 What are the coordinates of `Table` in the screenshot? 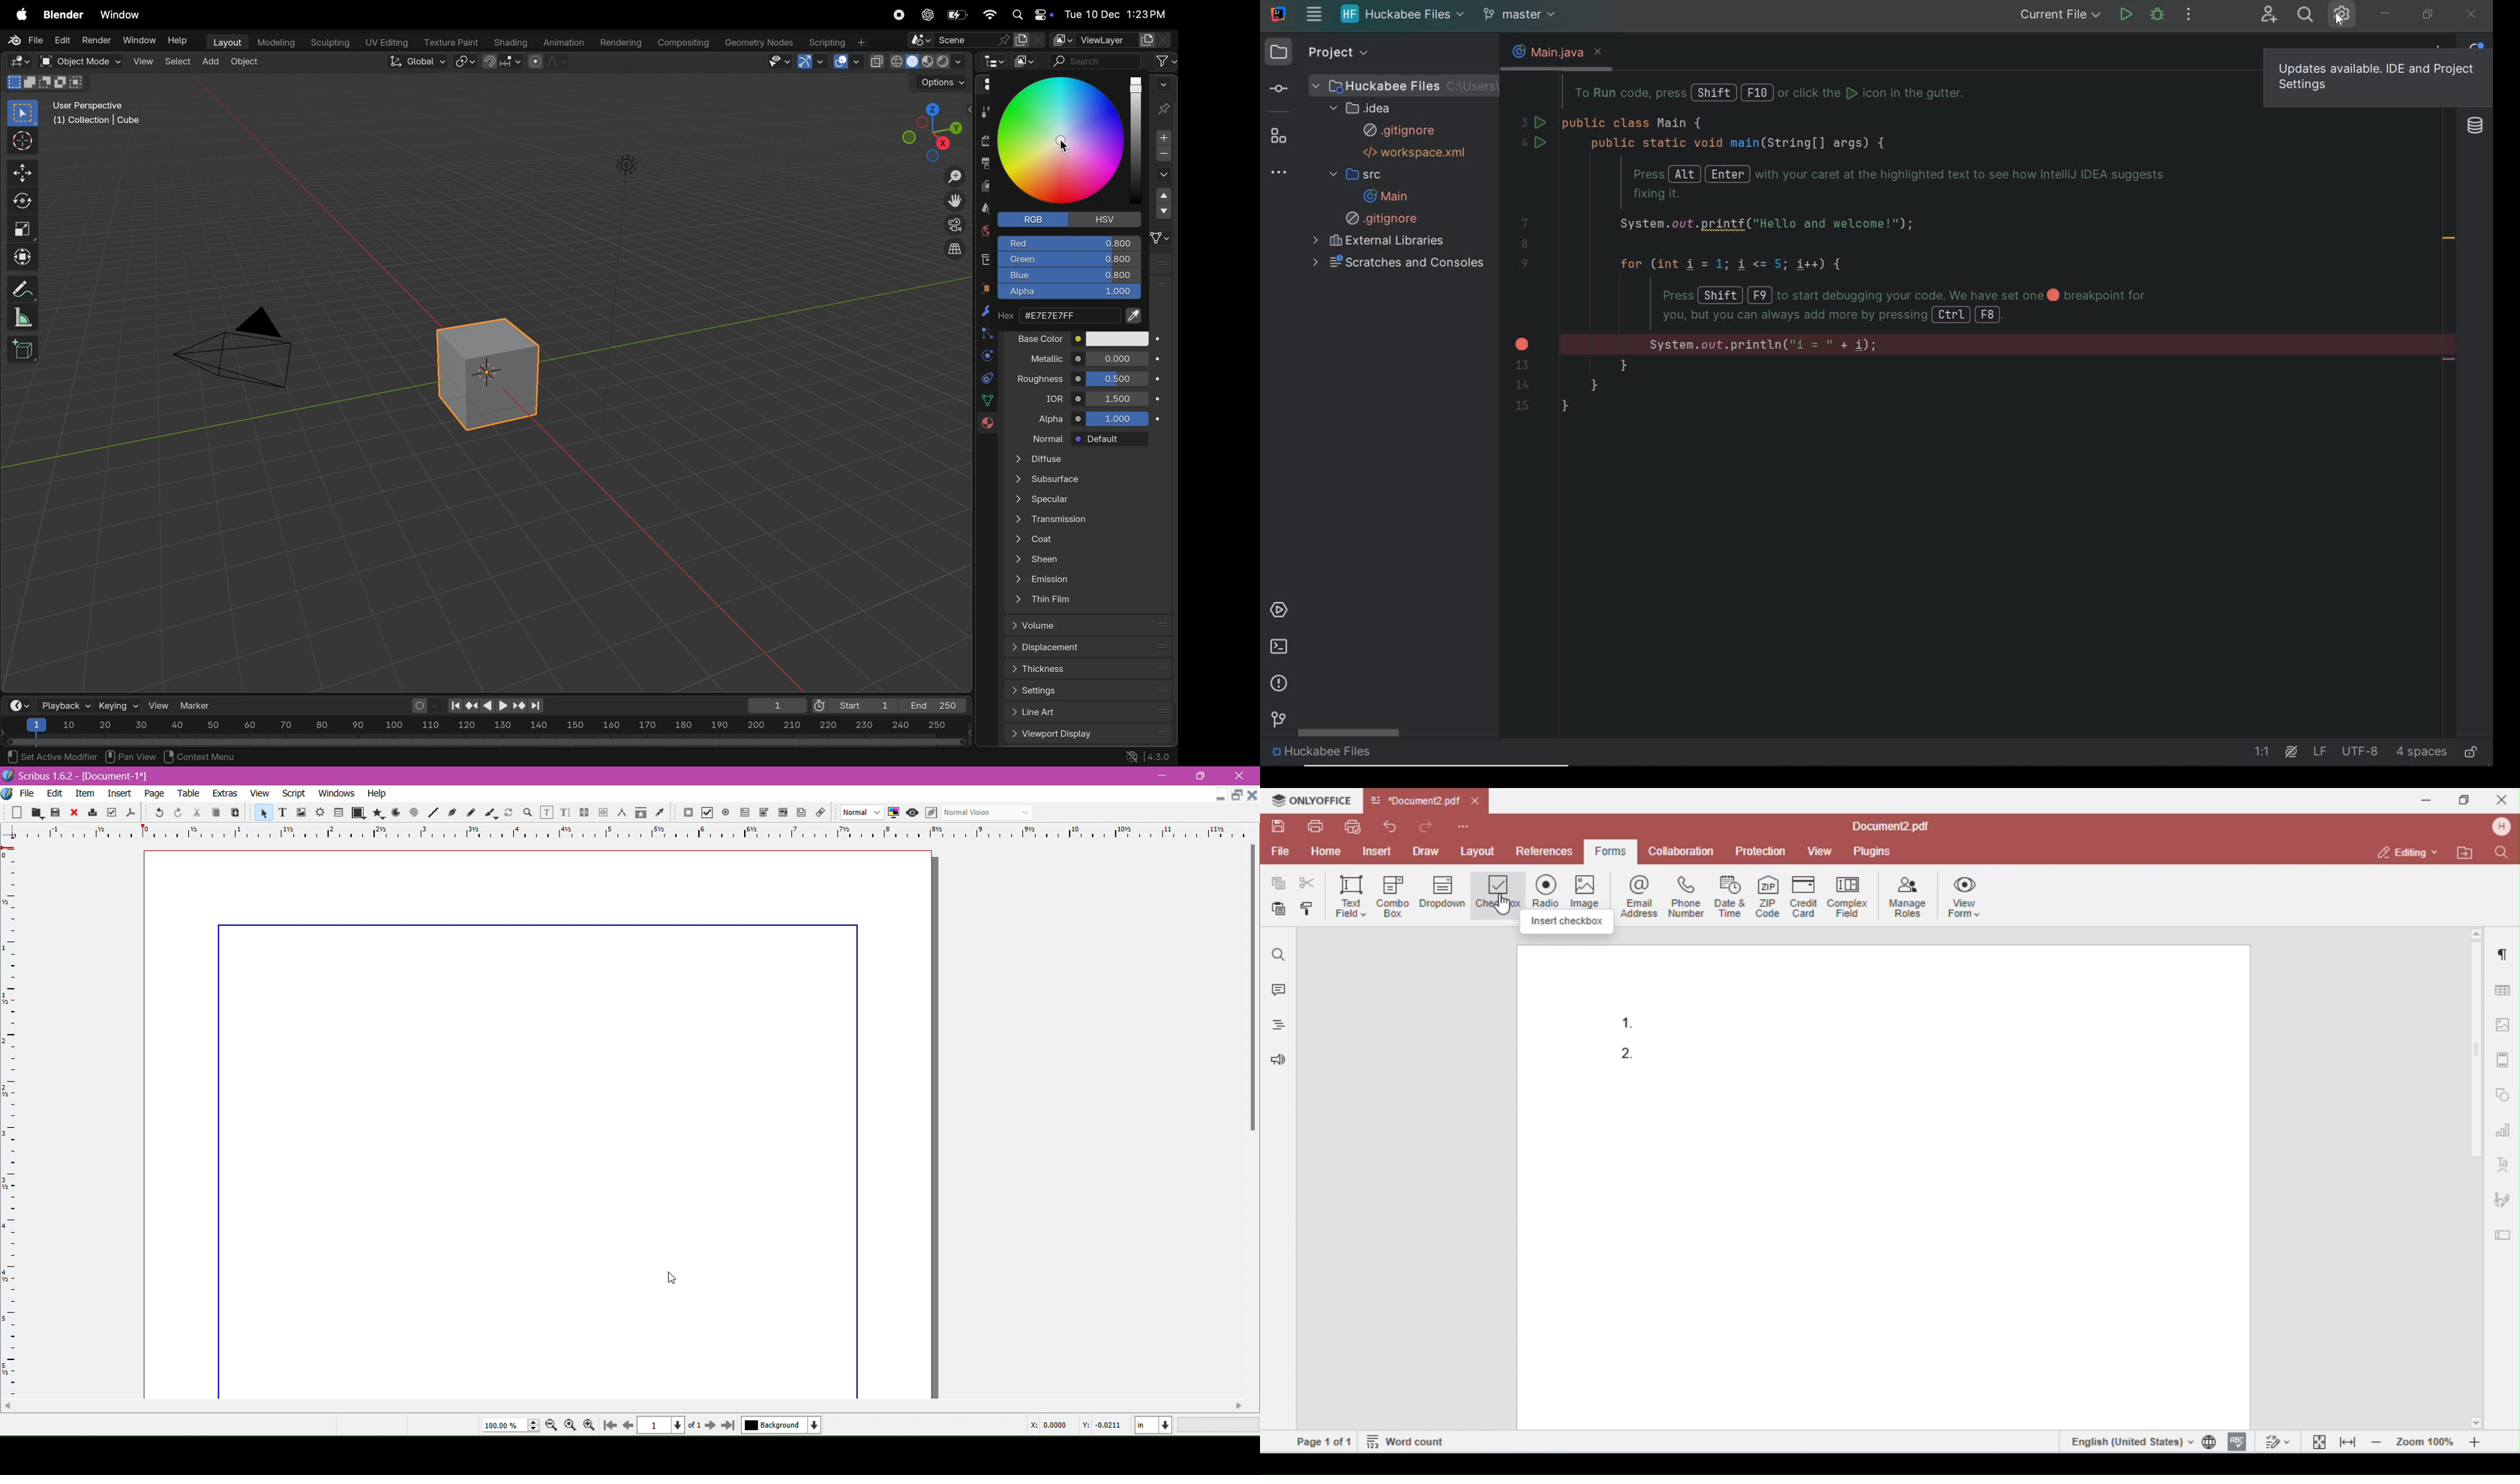 It's located at (188, 793).